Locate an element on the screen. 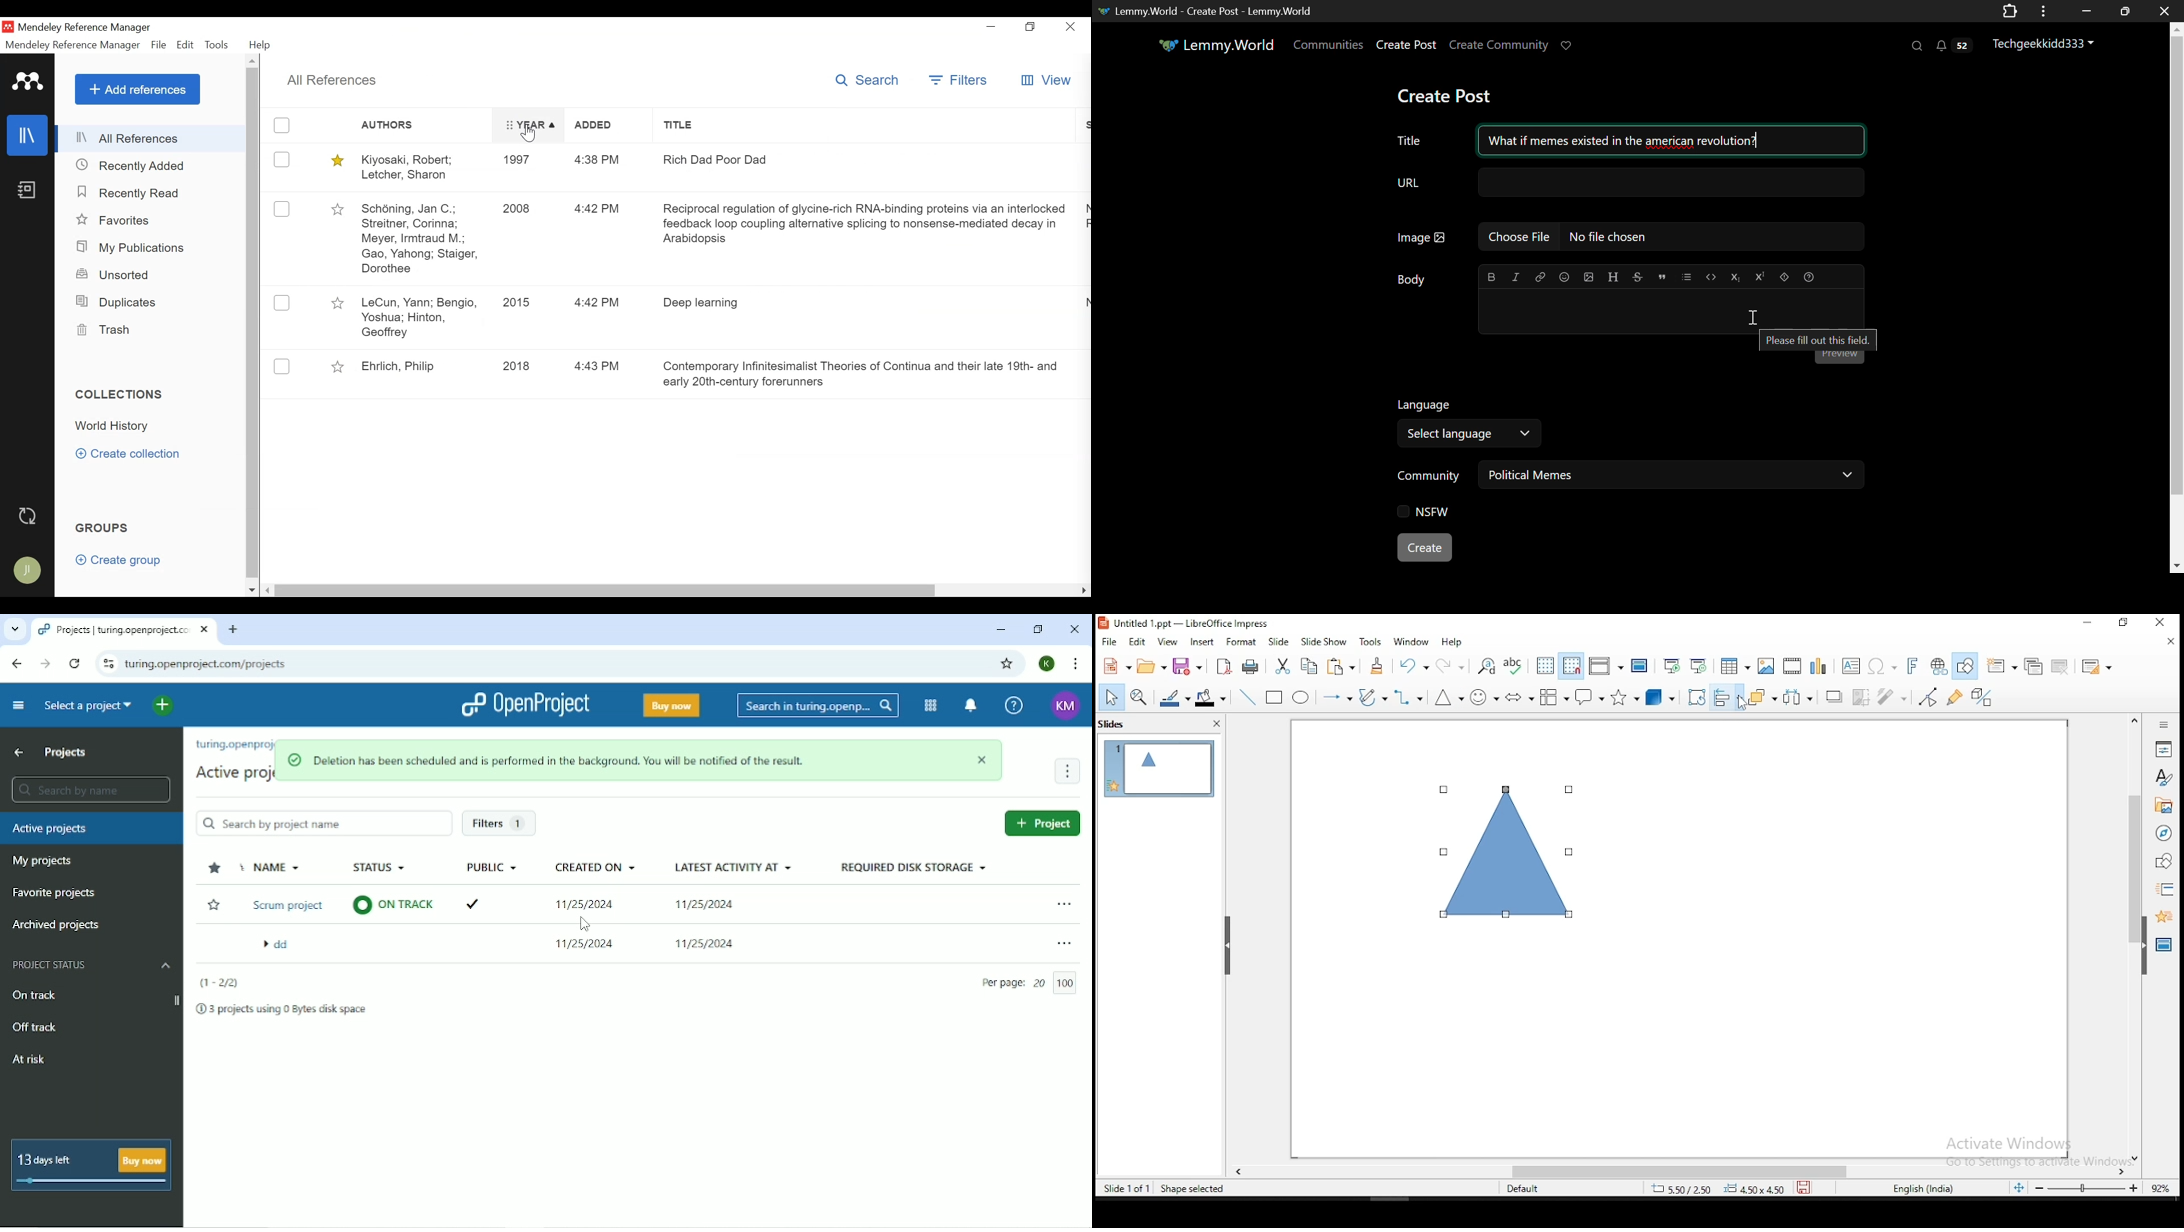 The height and width of the screenshot is (1232, 2184). delete slide is located at coordinates (2060, 665).